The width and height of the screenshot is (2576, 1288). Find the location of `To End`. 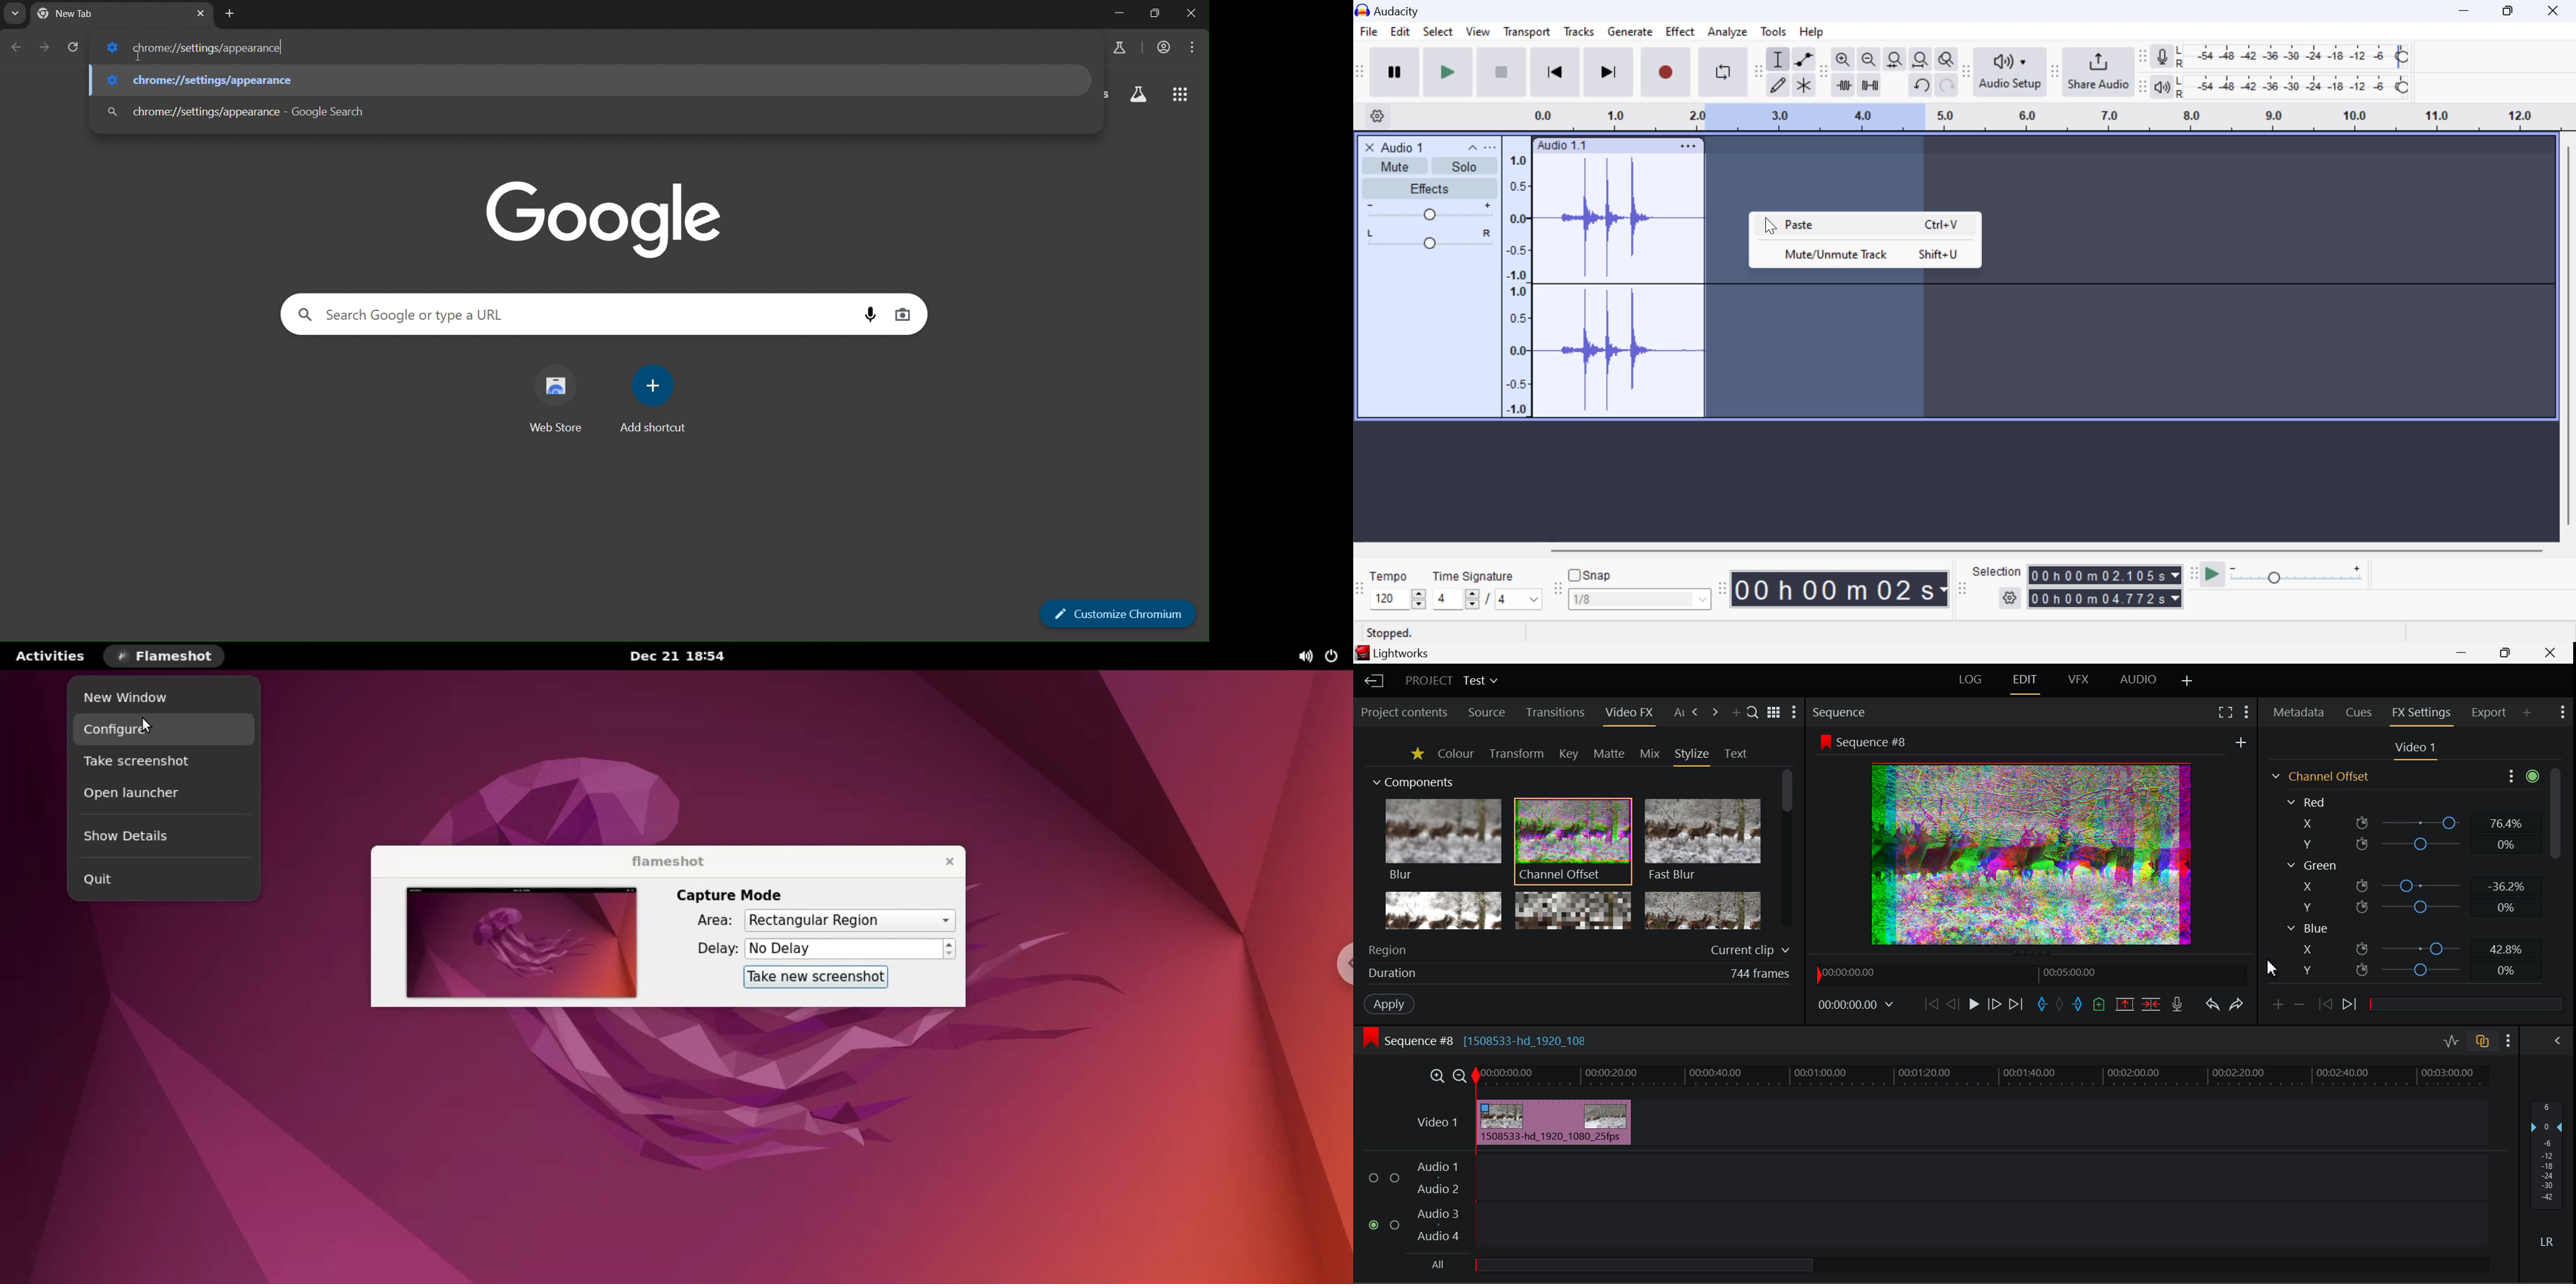

To End is located at coordinates (2019, 1005).